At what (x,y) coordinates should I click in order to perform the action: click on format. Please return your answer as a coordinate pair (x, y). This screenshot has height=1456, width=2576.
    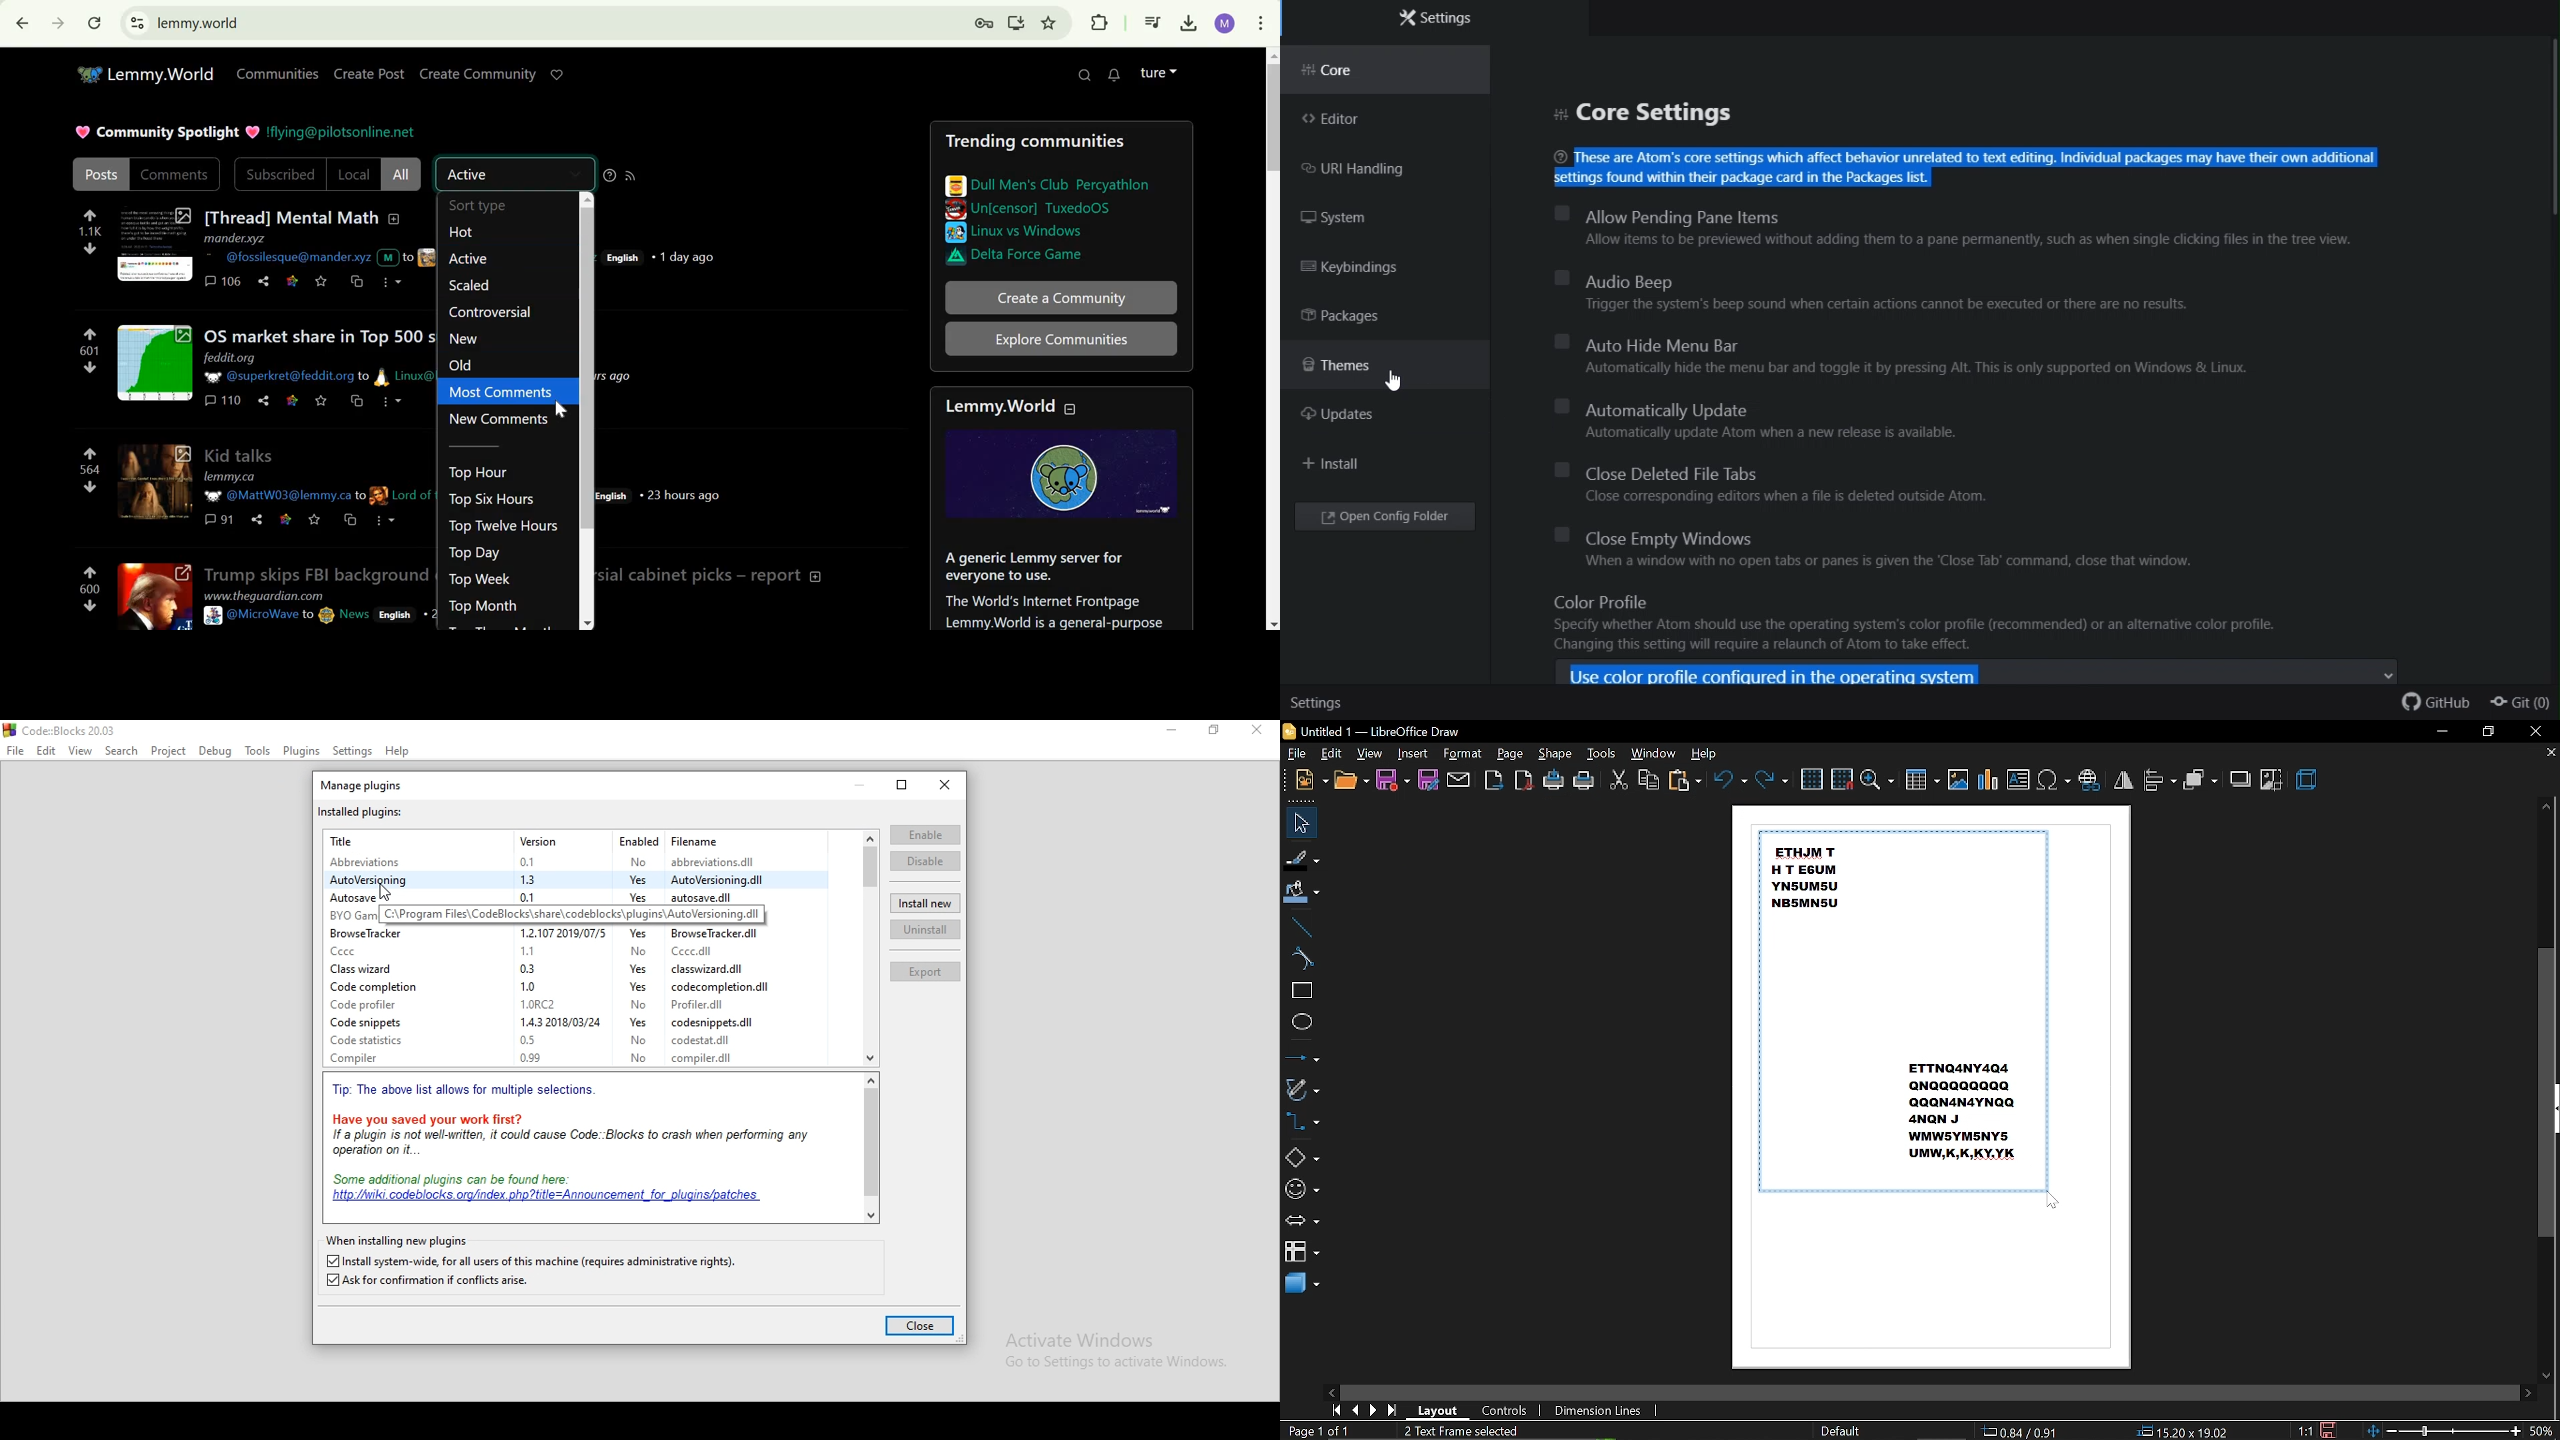
    Looking at the image, I should click on (1463, 754).